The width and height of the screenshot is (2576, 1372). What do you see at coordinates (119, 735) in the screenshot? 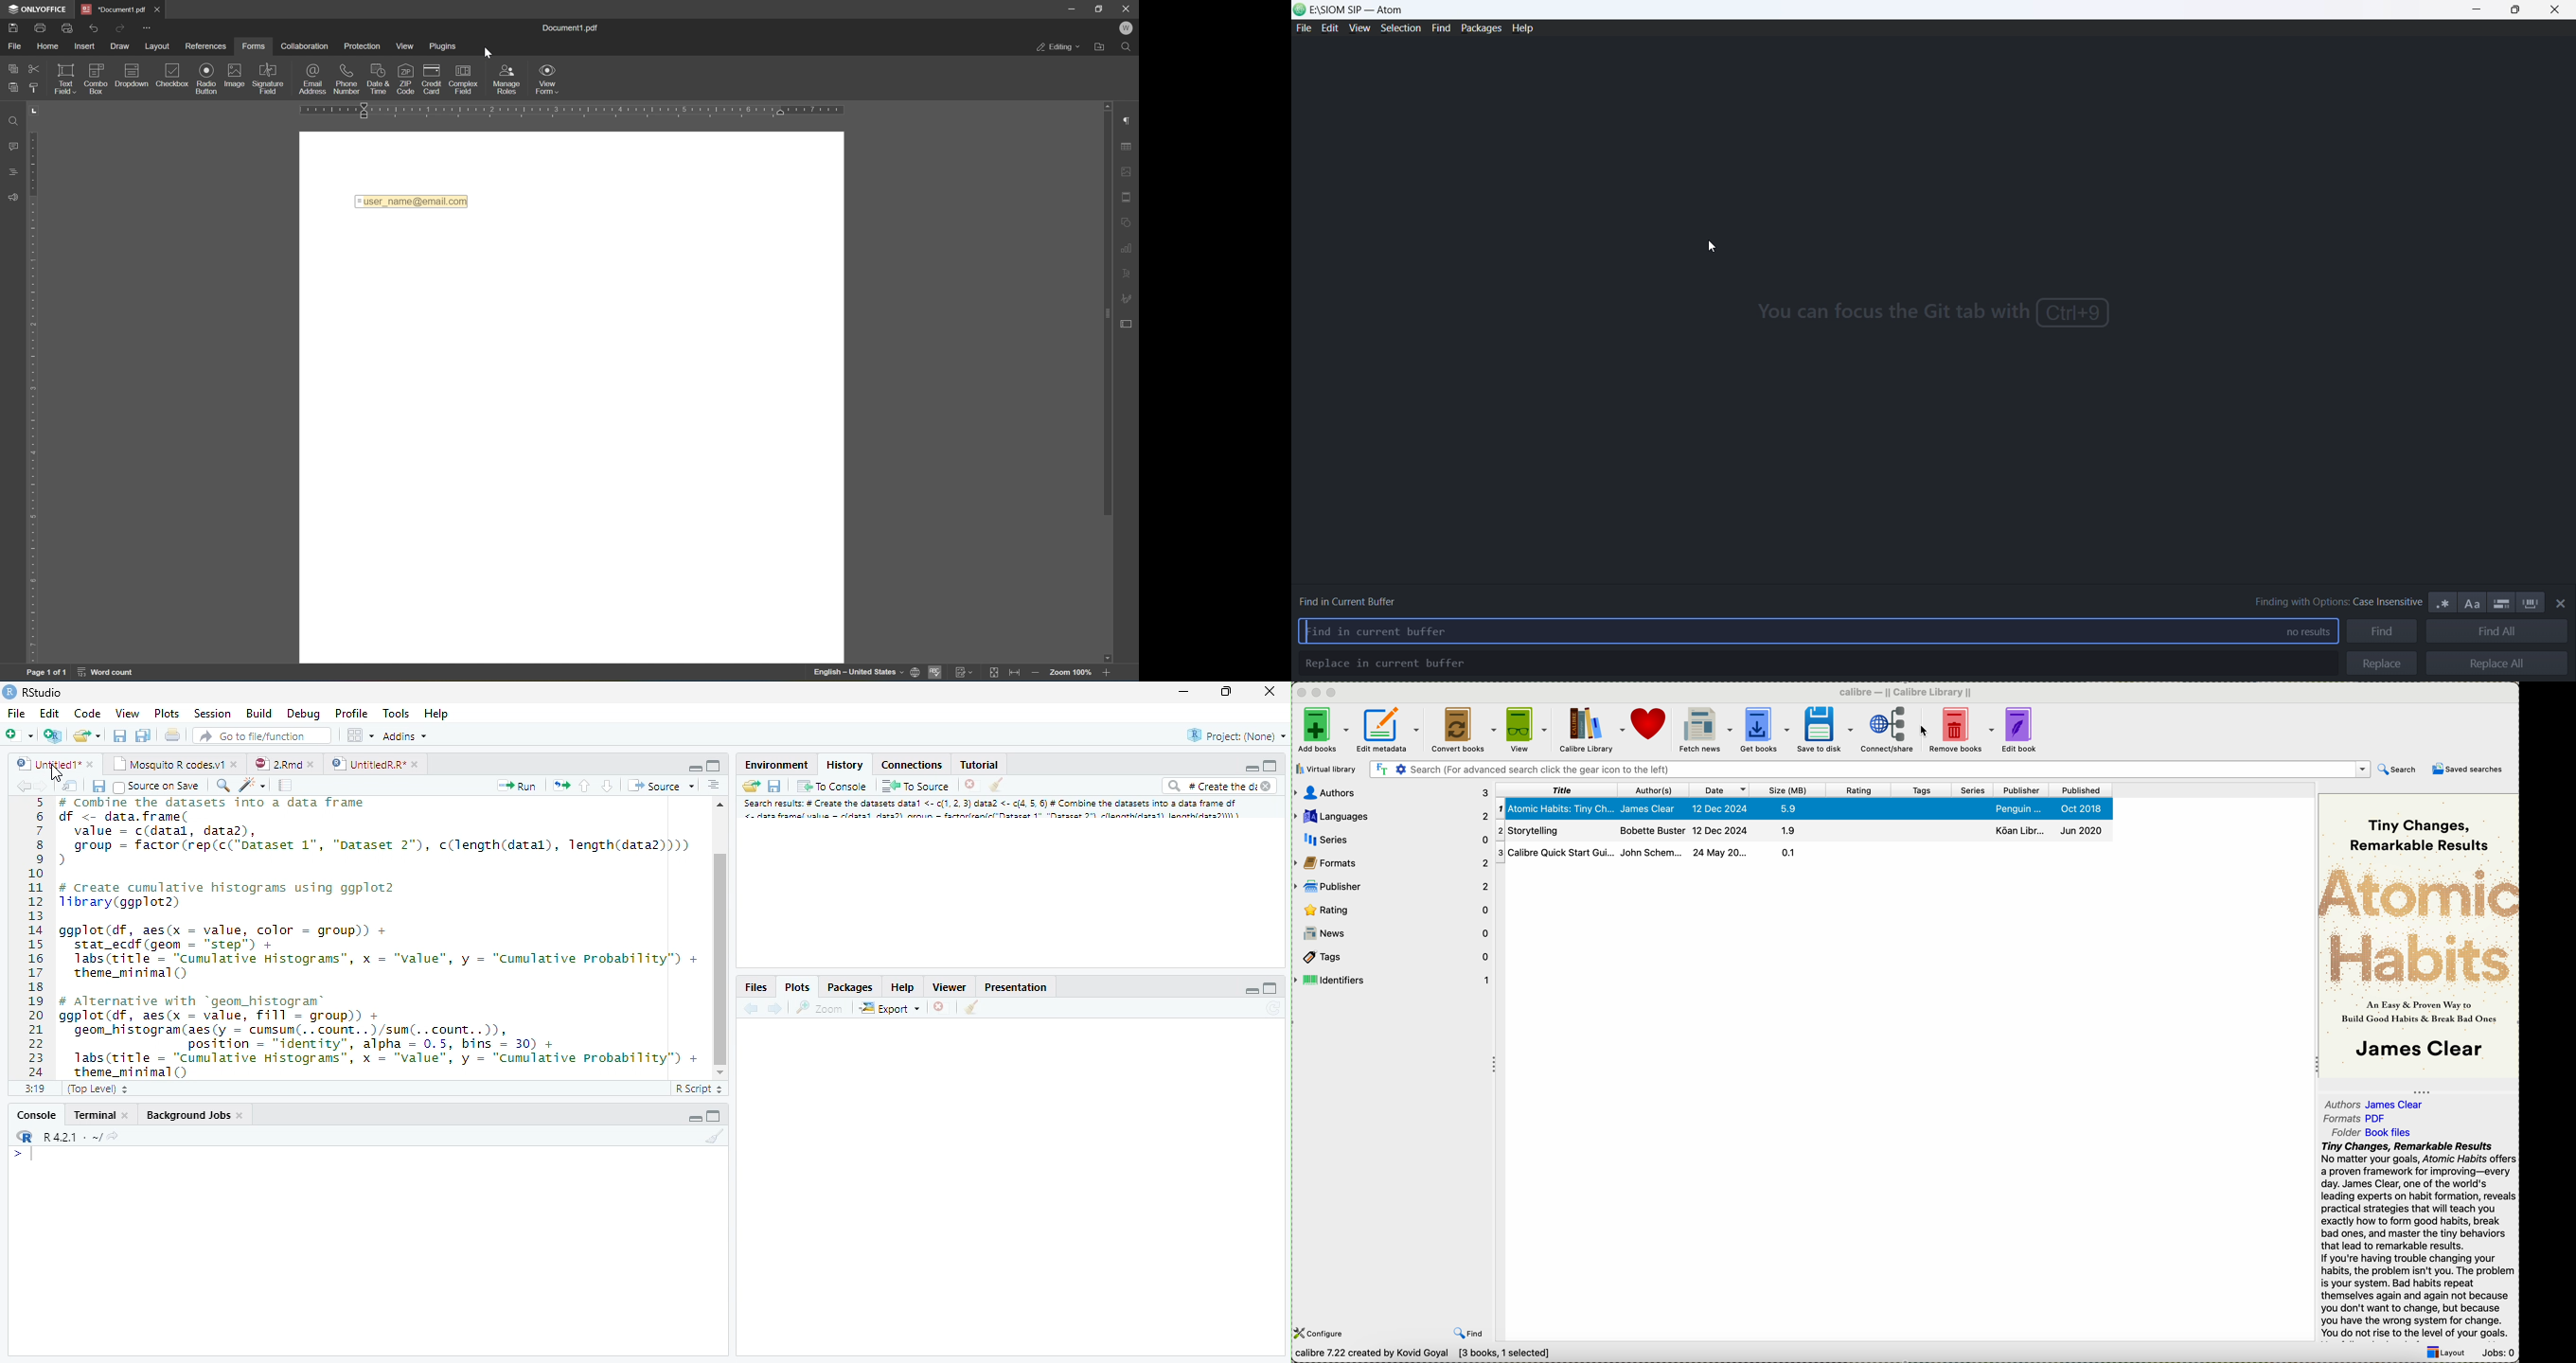
I see `Save` at bounding box center [119, 735].